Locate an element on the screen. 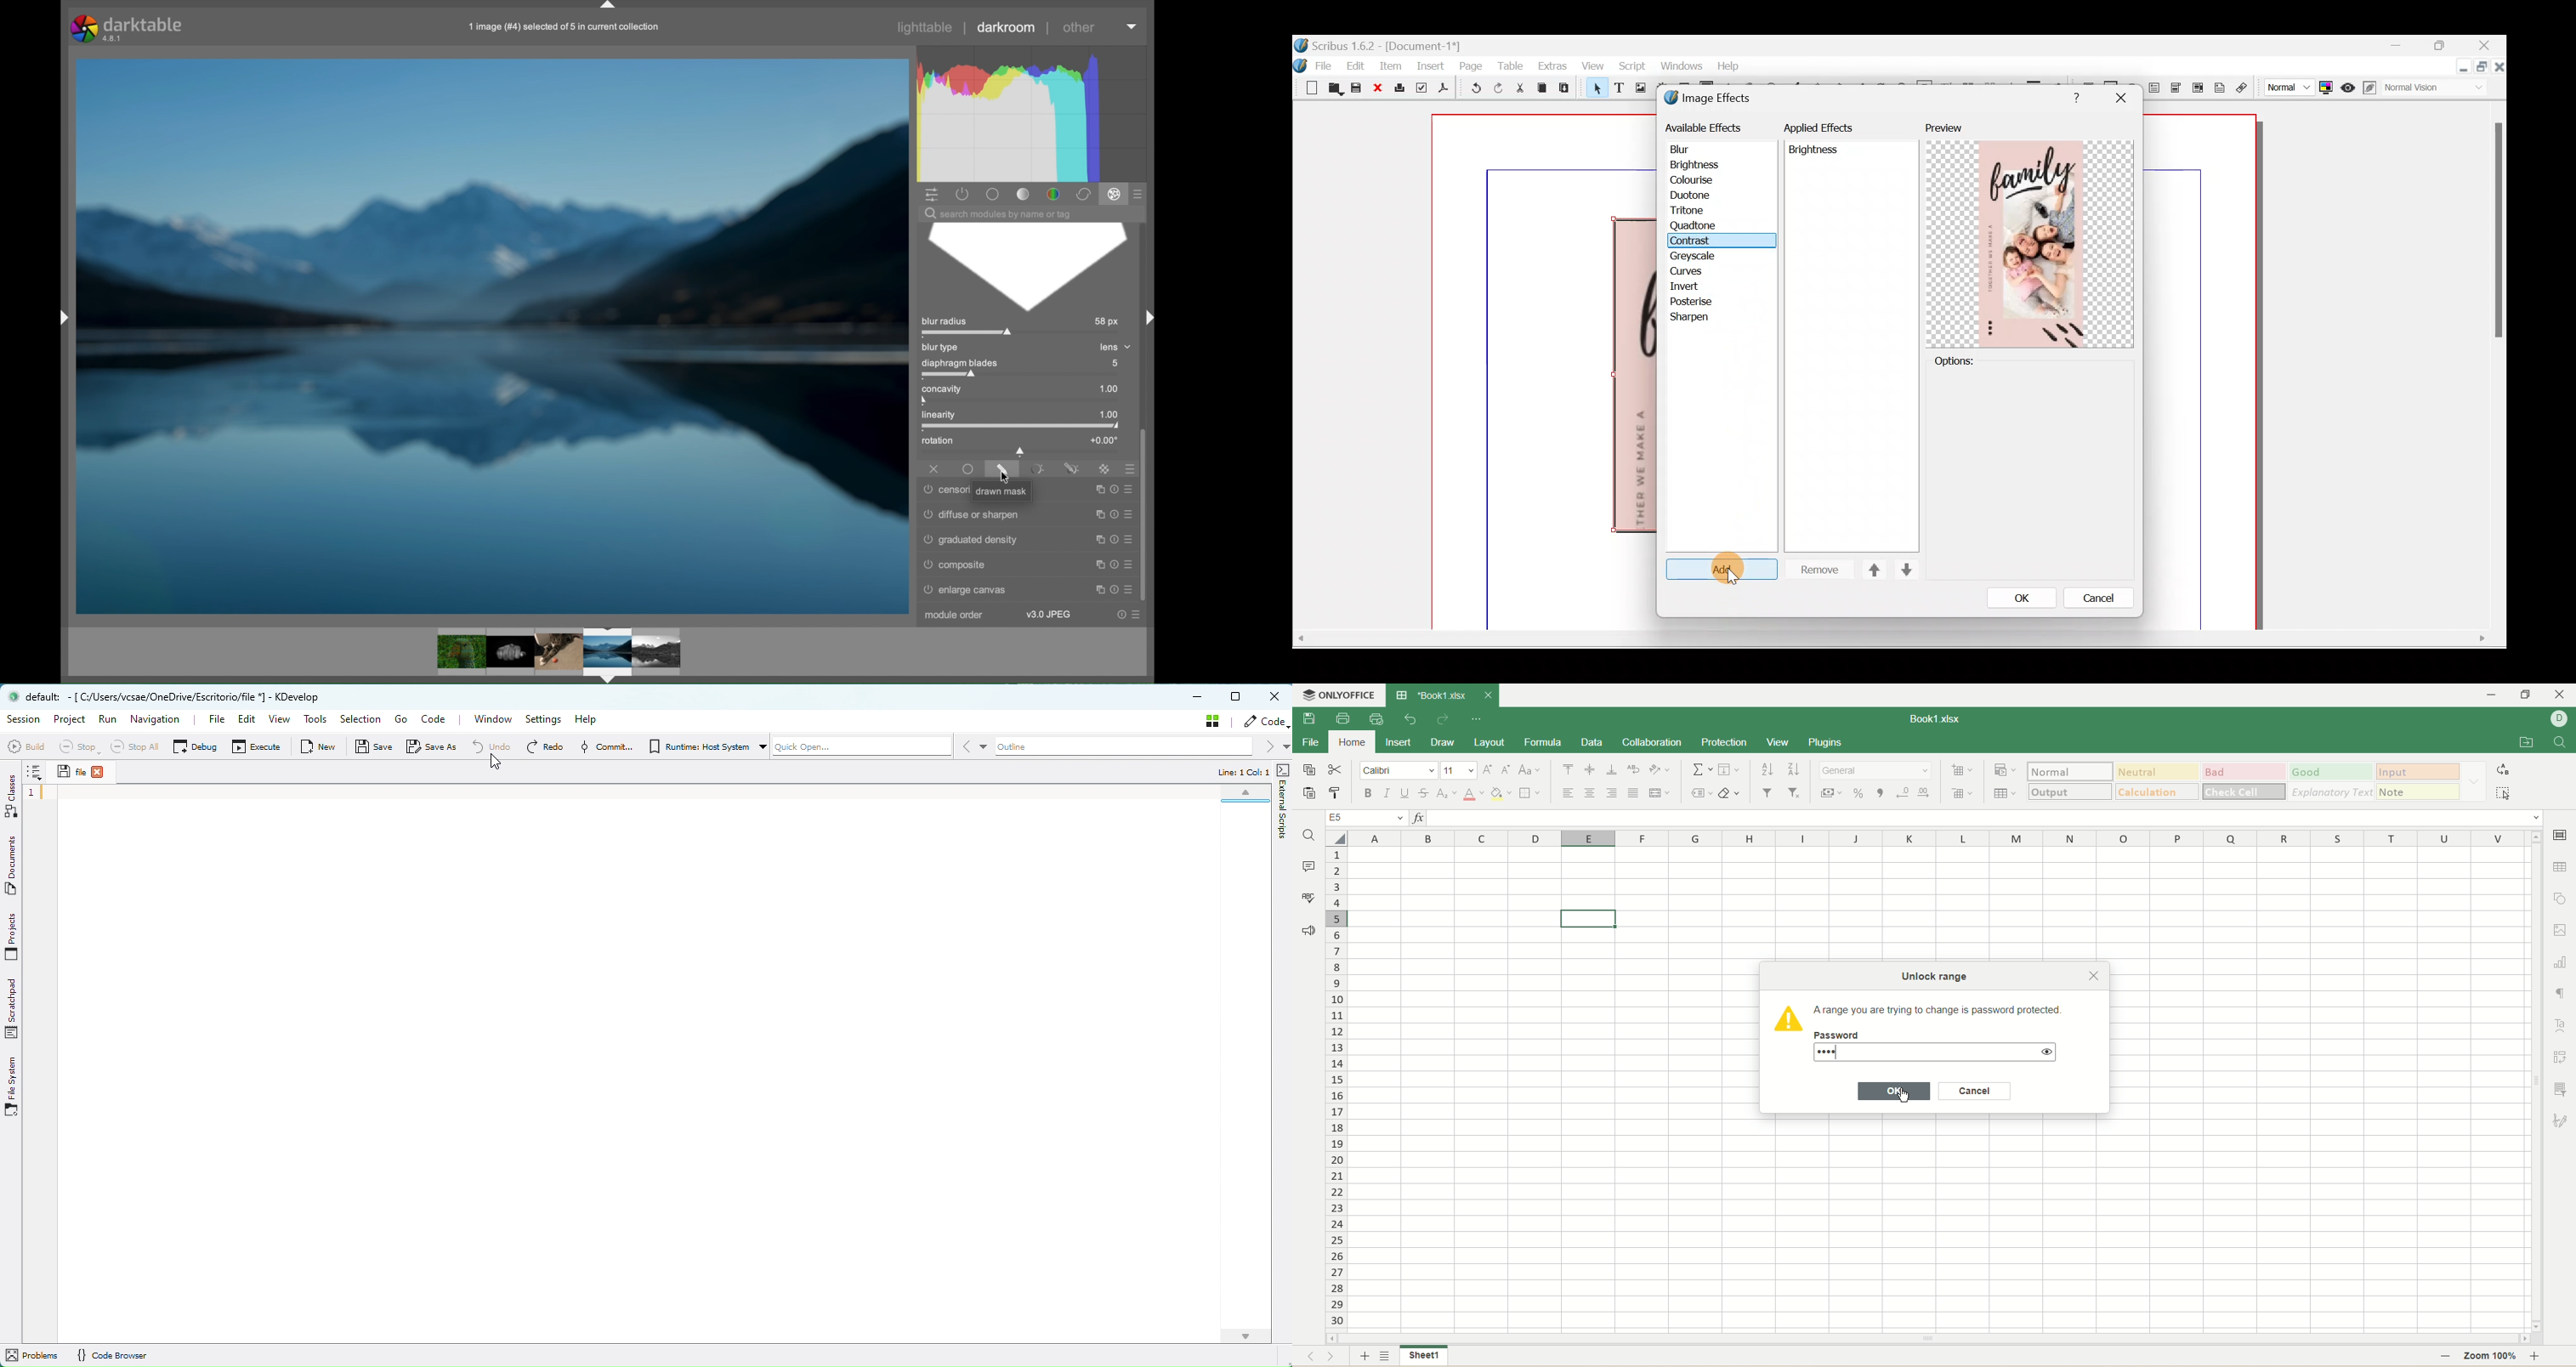 This screenshot has height=1372, width=2576. Move down is located at coordinates (1905, 570).